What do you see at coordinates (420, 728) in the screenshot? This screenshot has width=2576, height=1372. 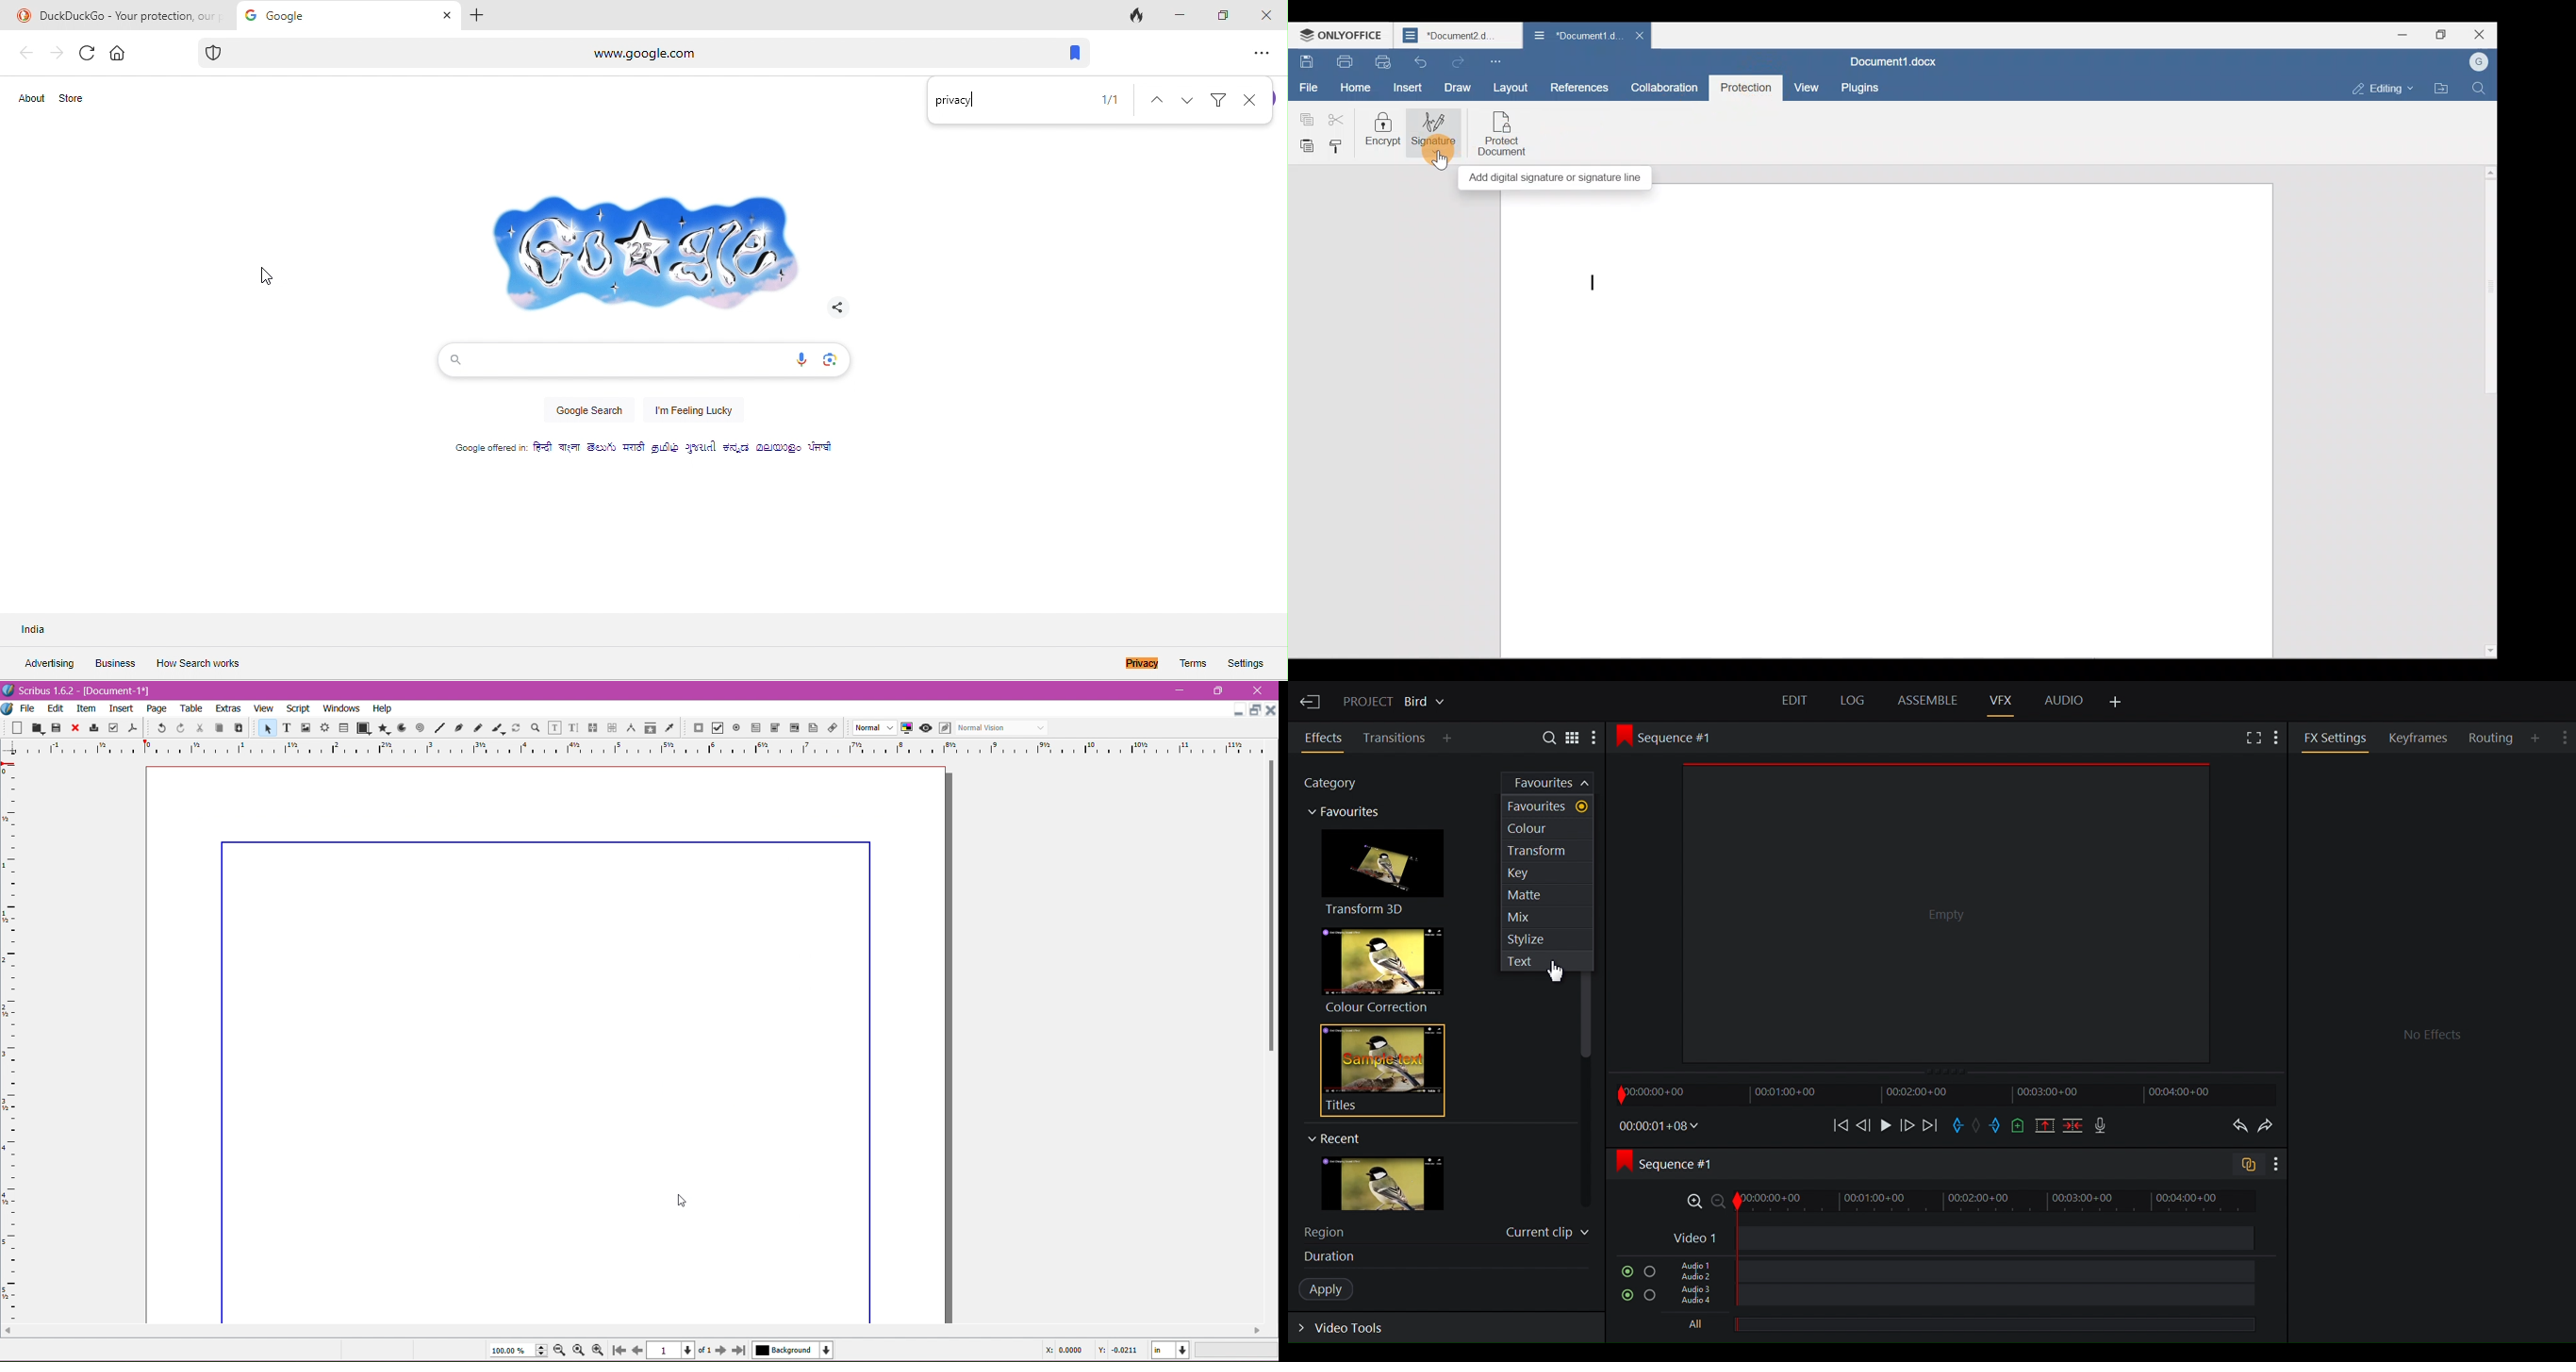 I see `Spiral` at bounding box center [420, 728].